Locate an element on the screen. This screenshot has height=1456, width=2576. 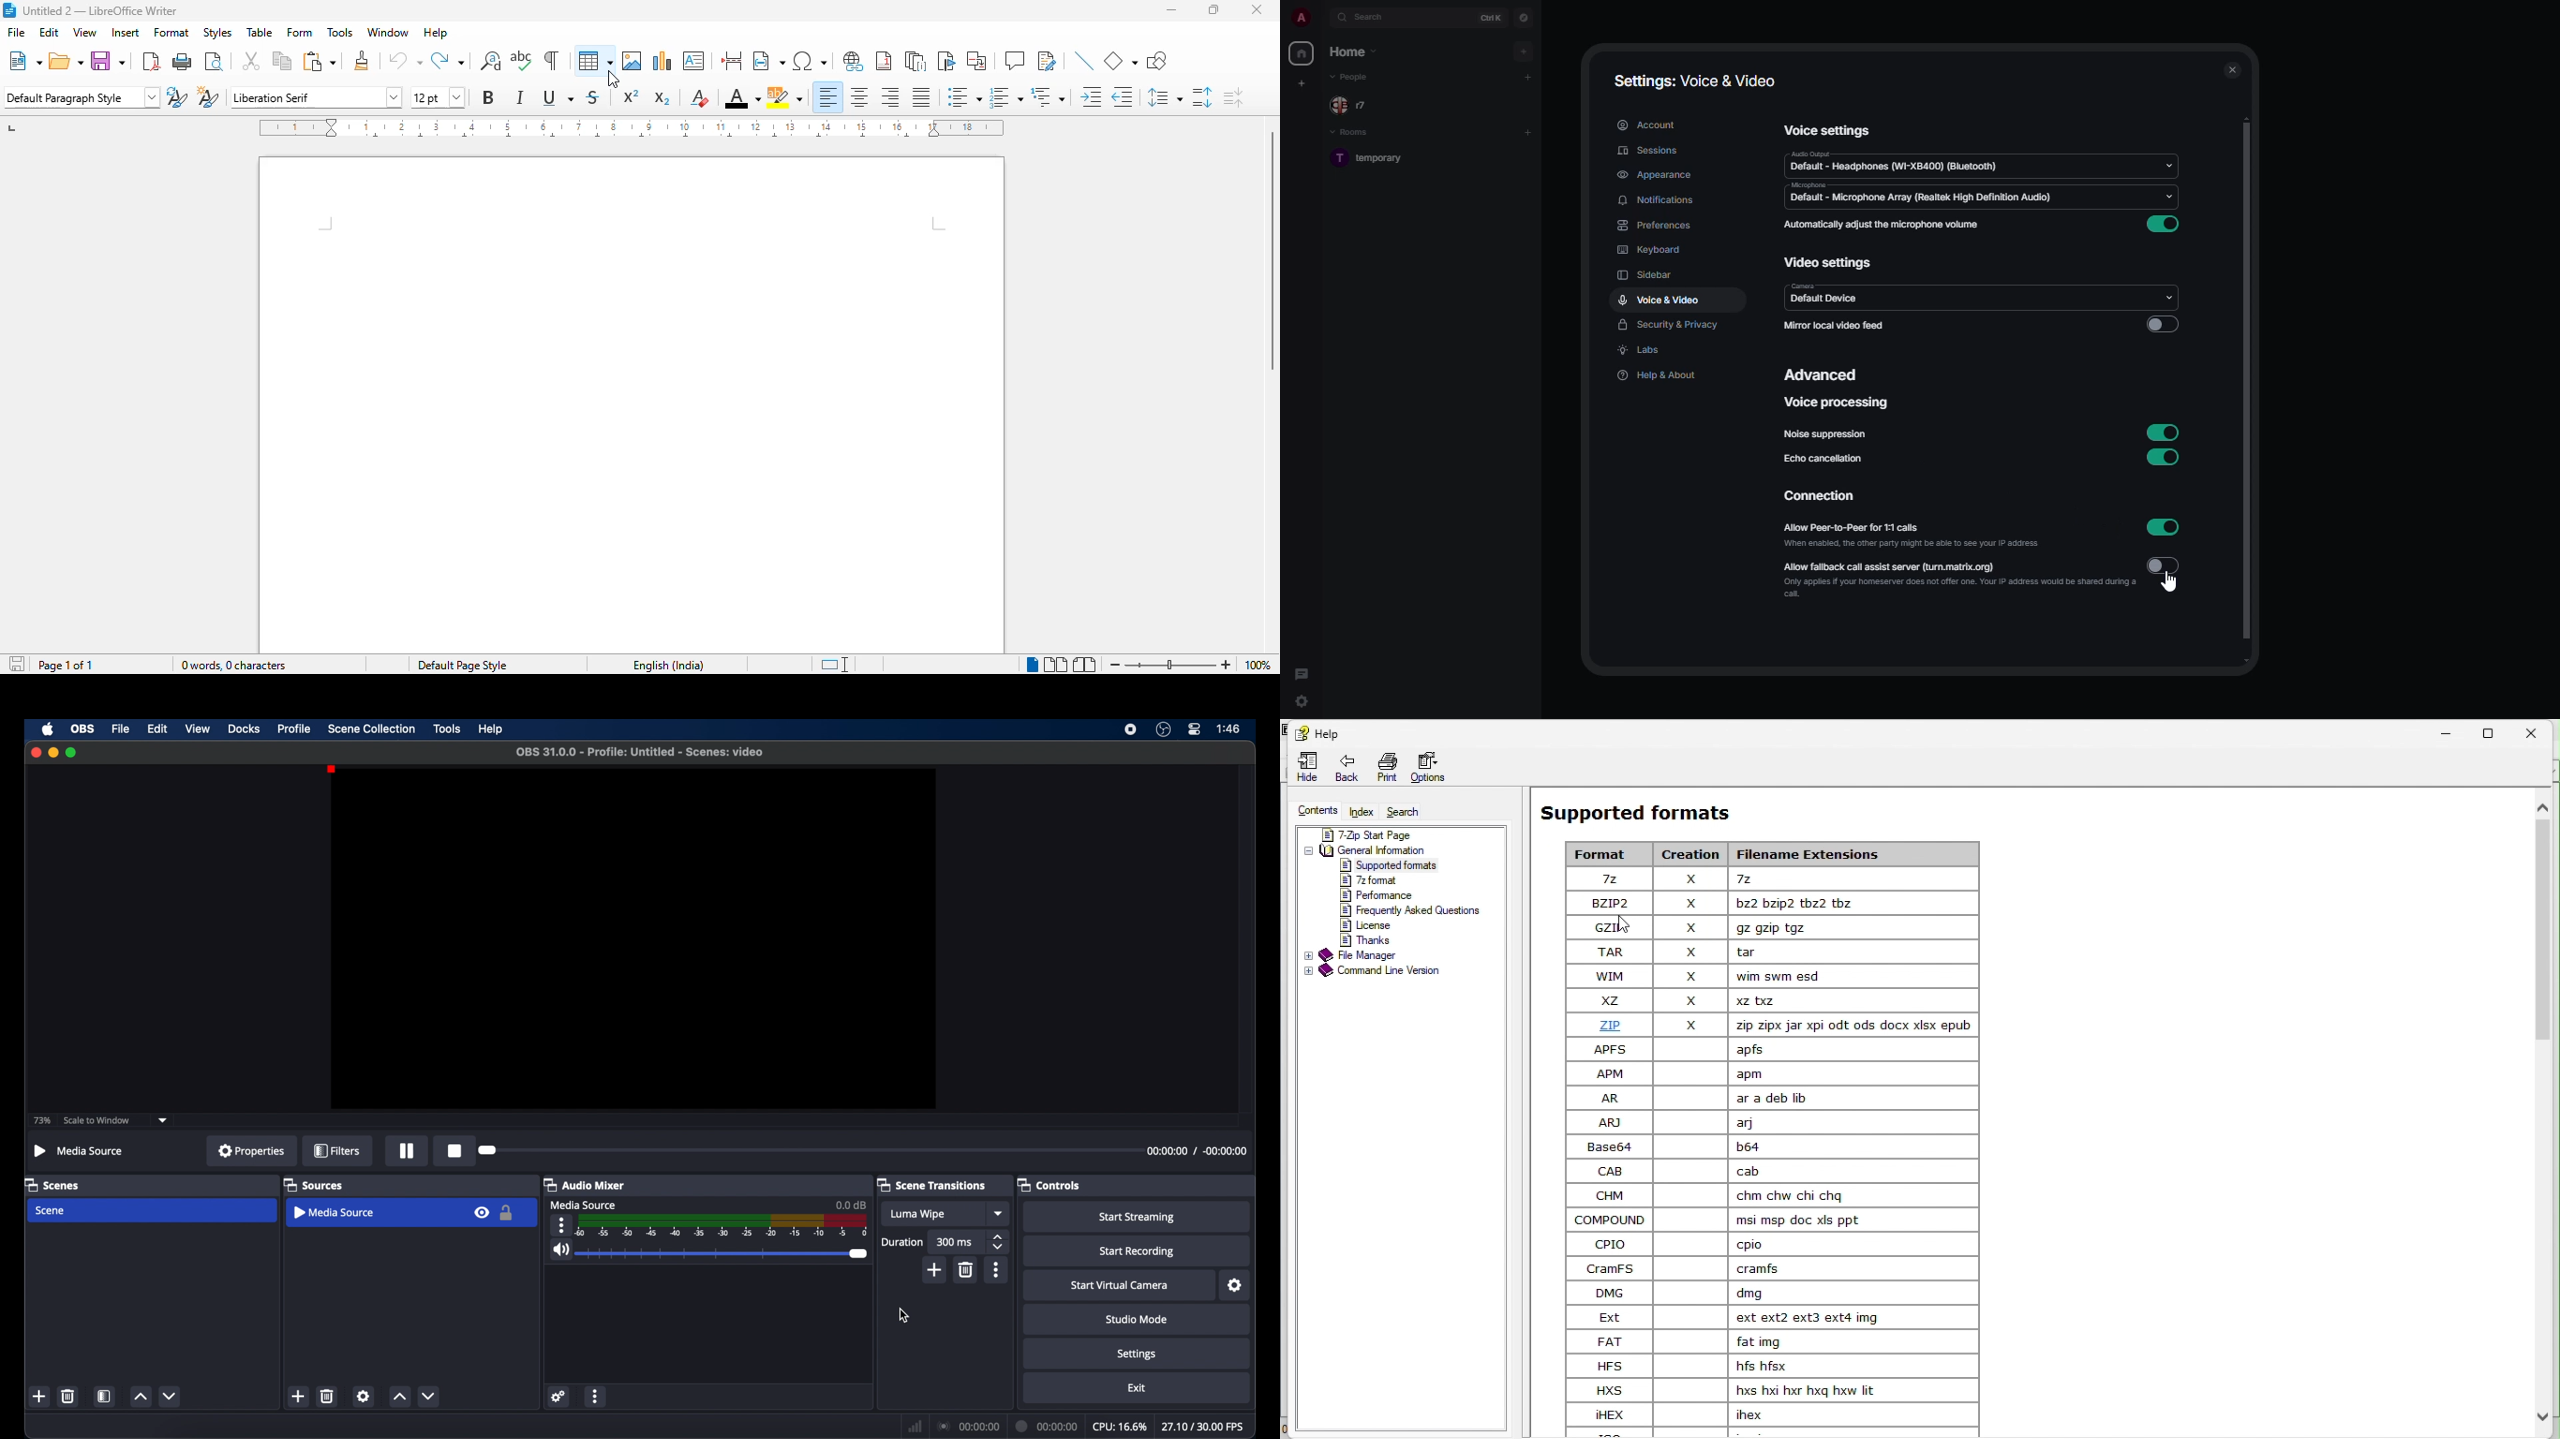
duration is located at coordinates (901, 1242).